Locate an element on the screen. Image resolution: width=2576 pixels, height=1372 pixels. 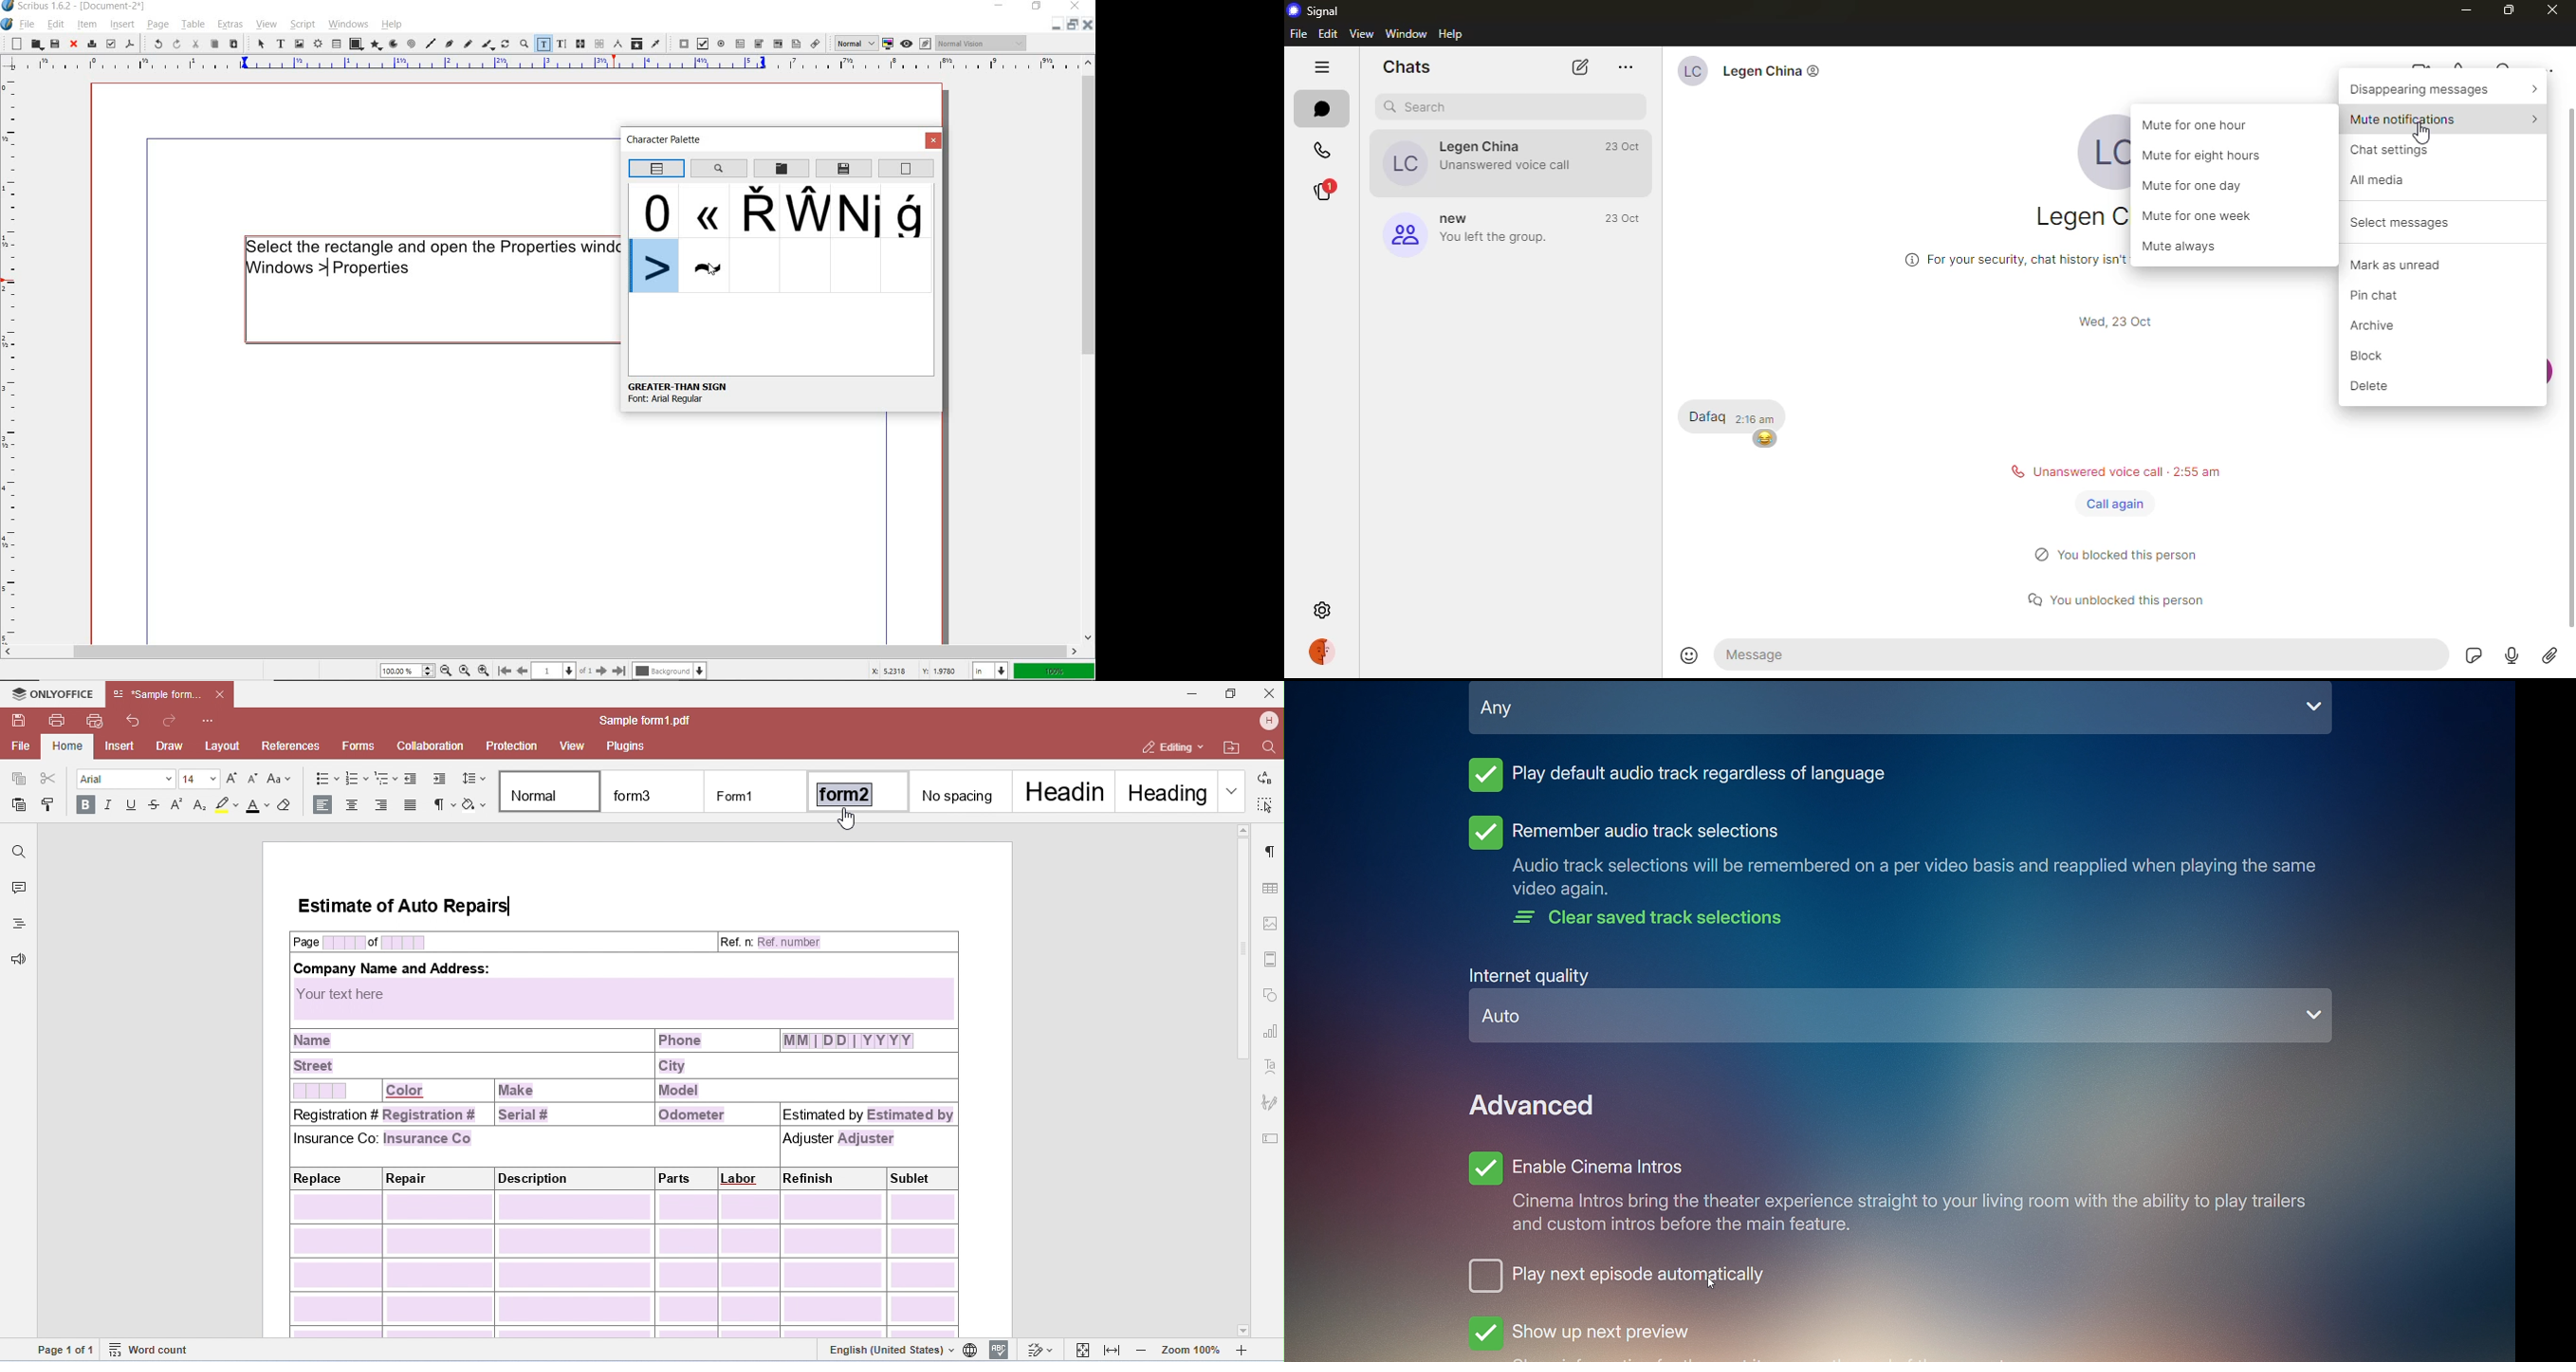
scroll bar is located at coordinates (2570, 366).